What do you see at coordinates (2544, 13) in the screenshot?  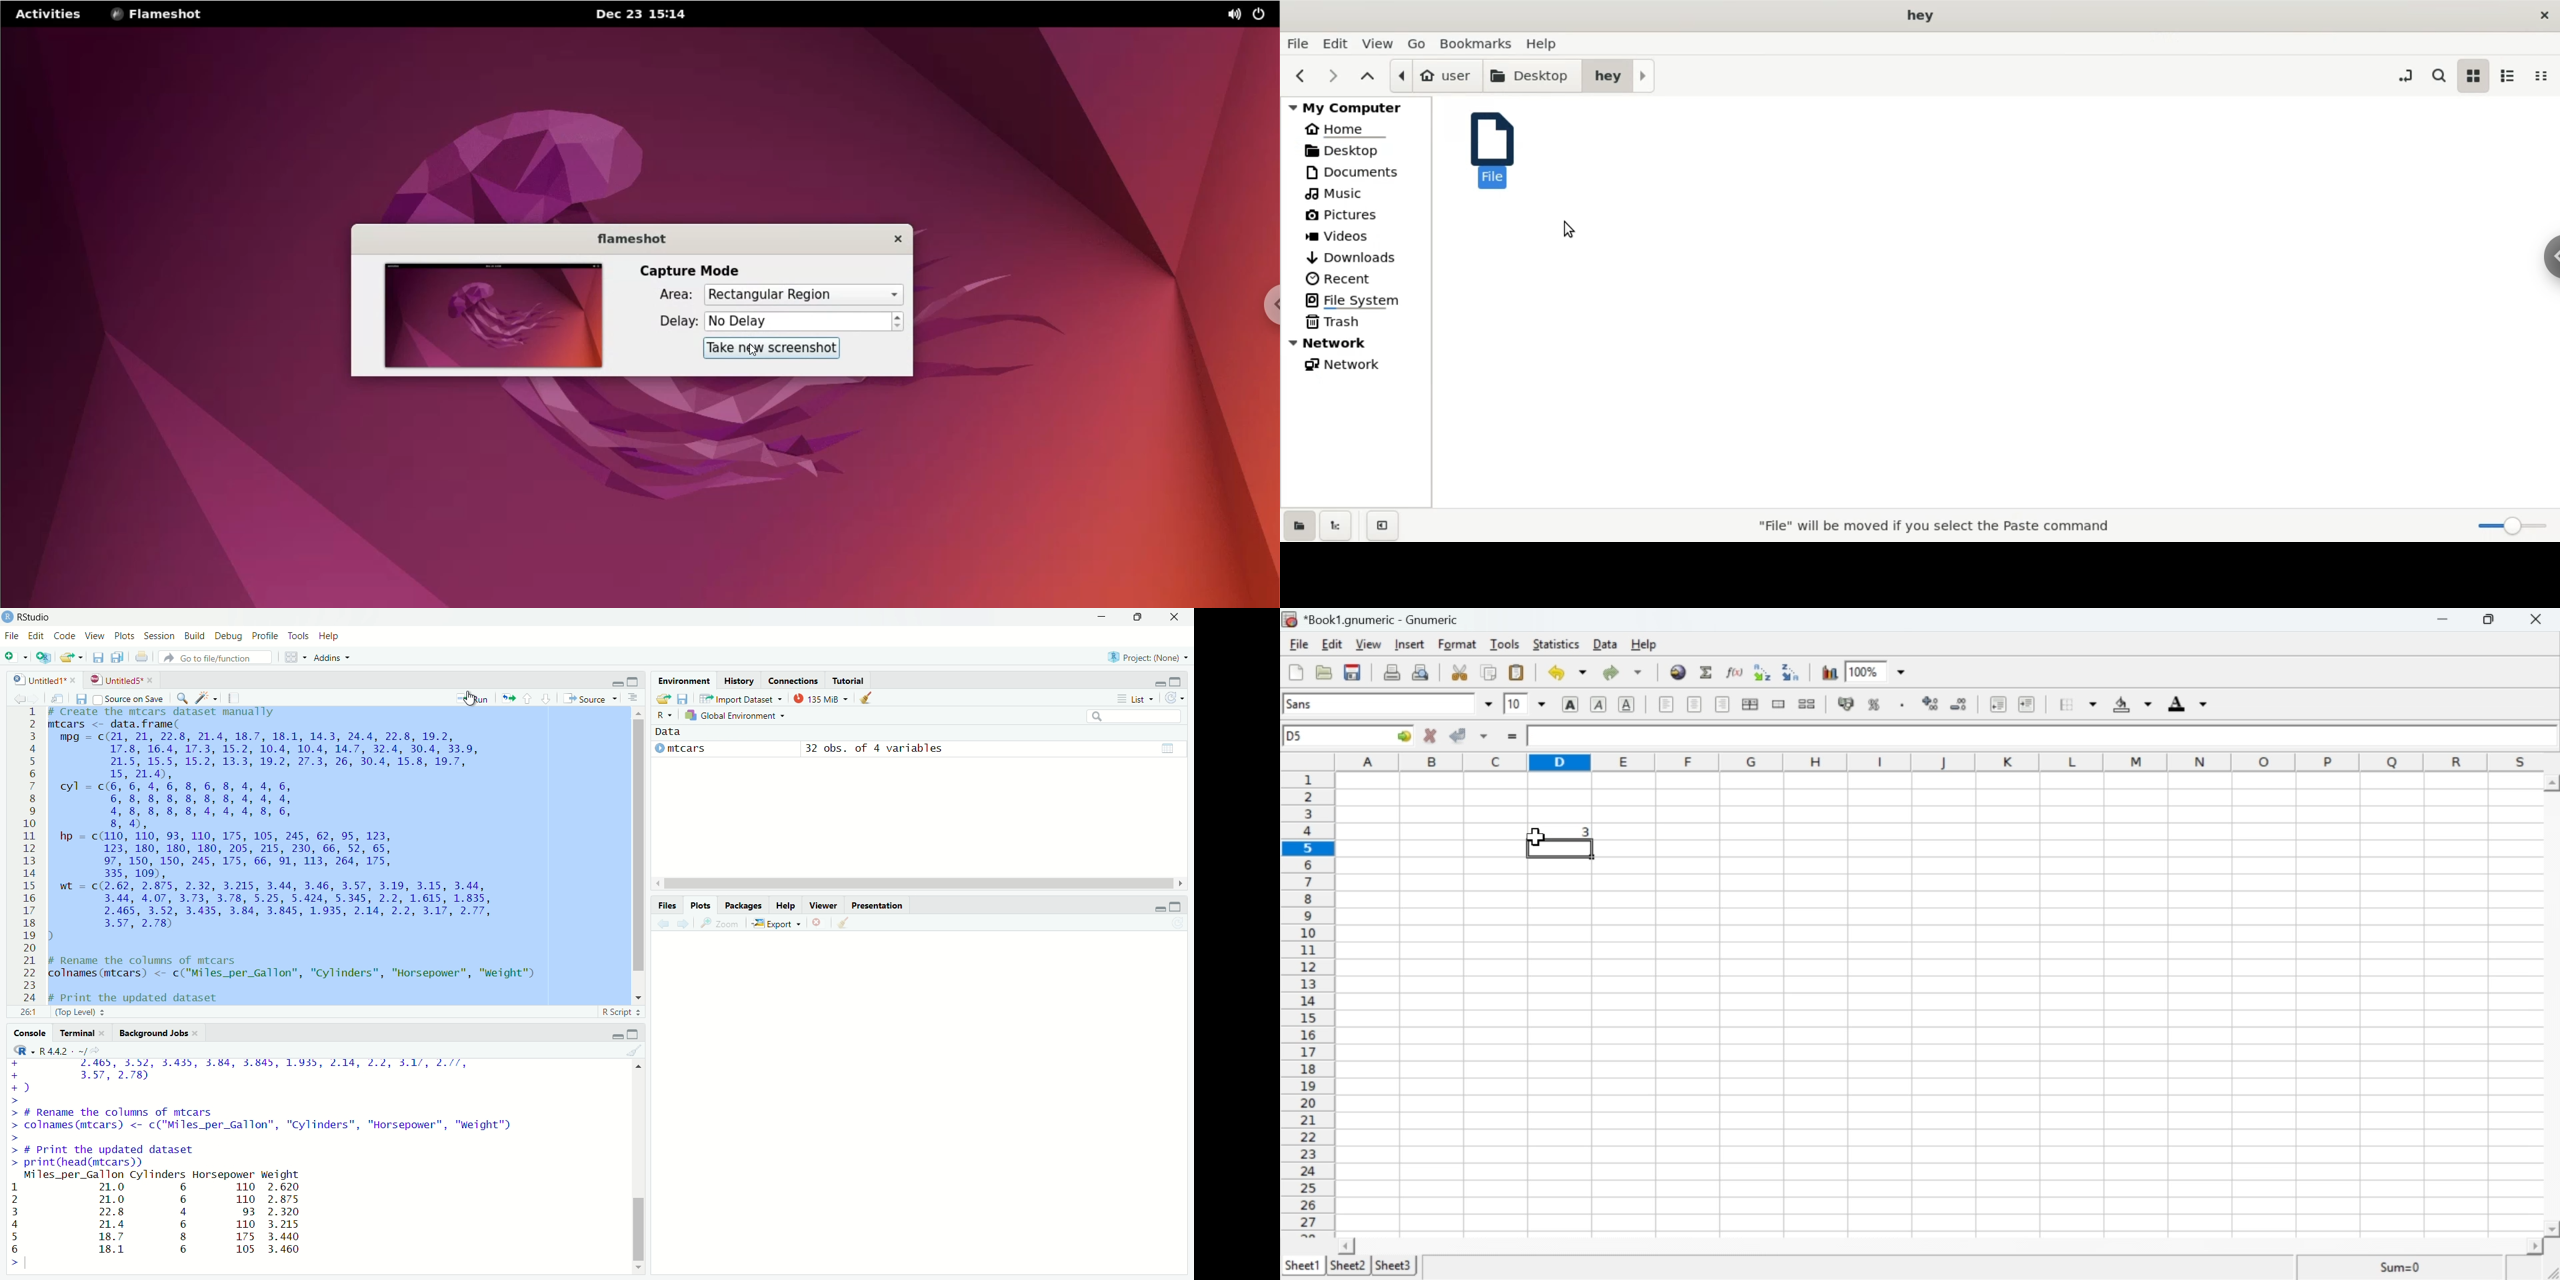 I see `close` at bounding box center [2544, 13].